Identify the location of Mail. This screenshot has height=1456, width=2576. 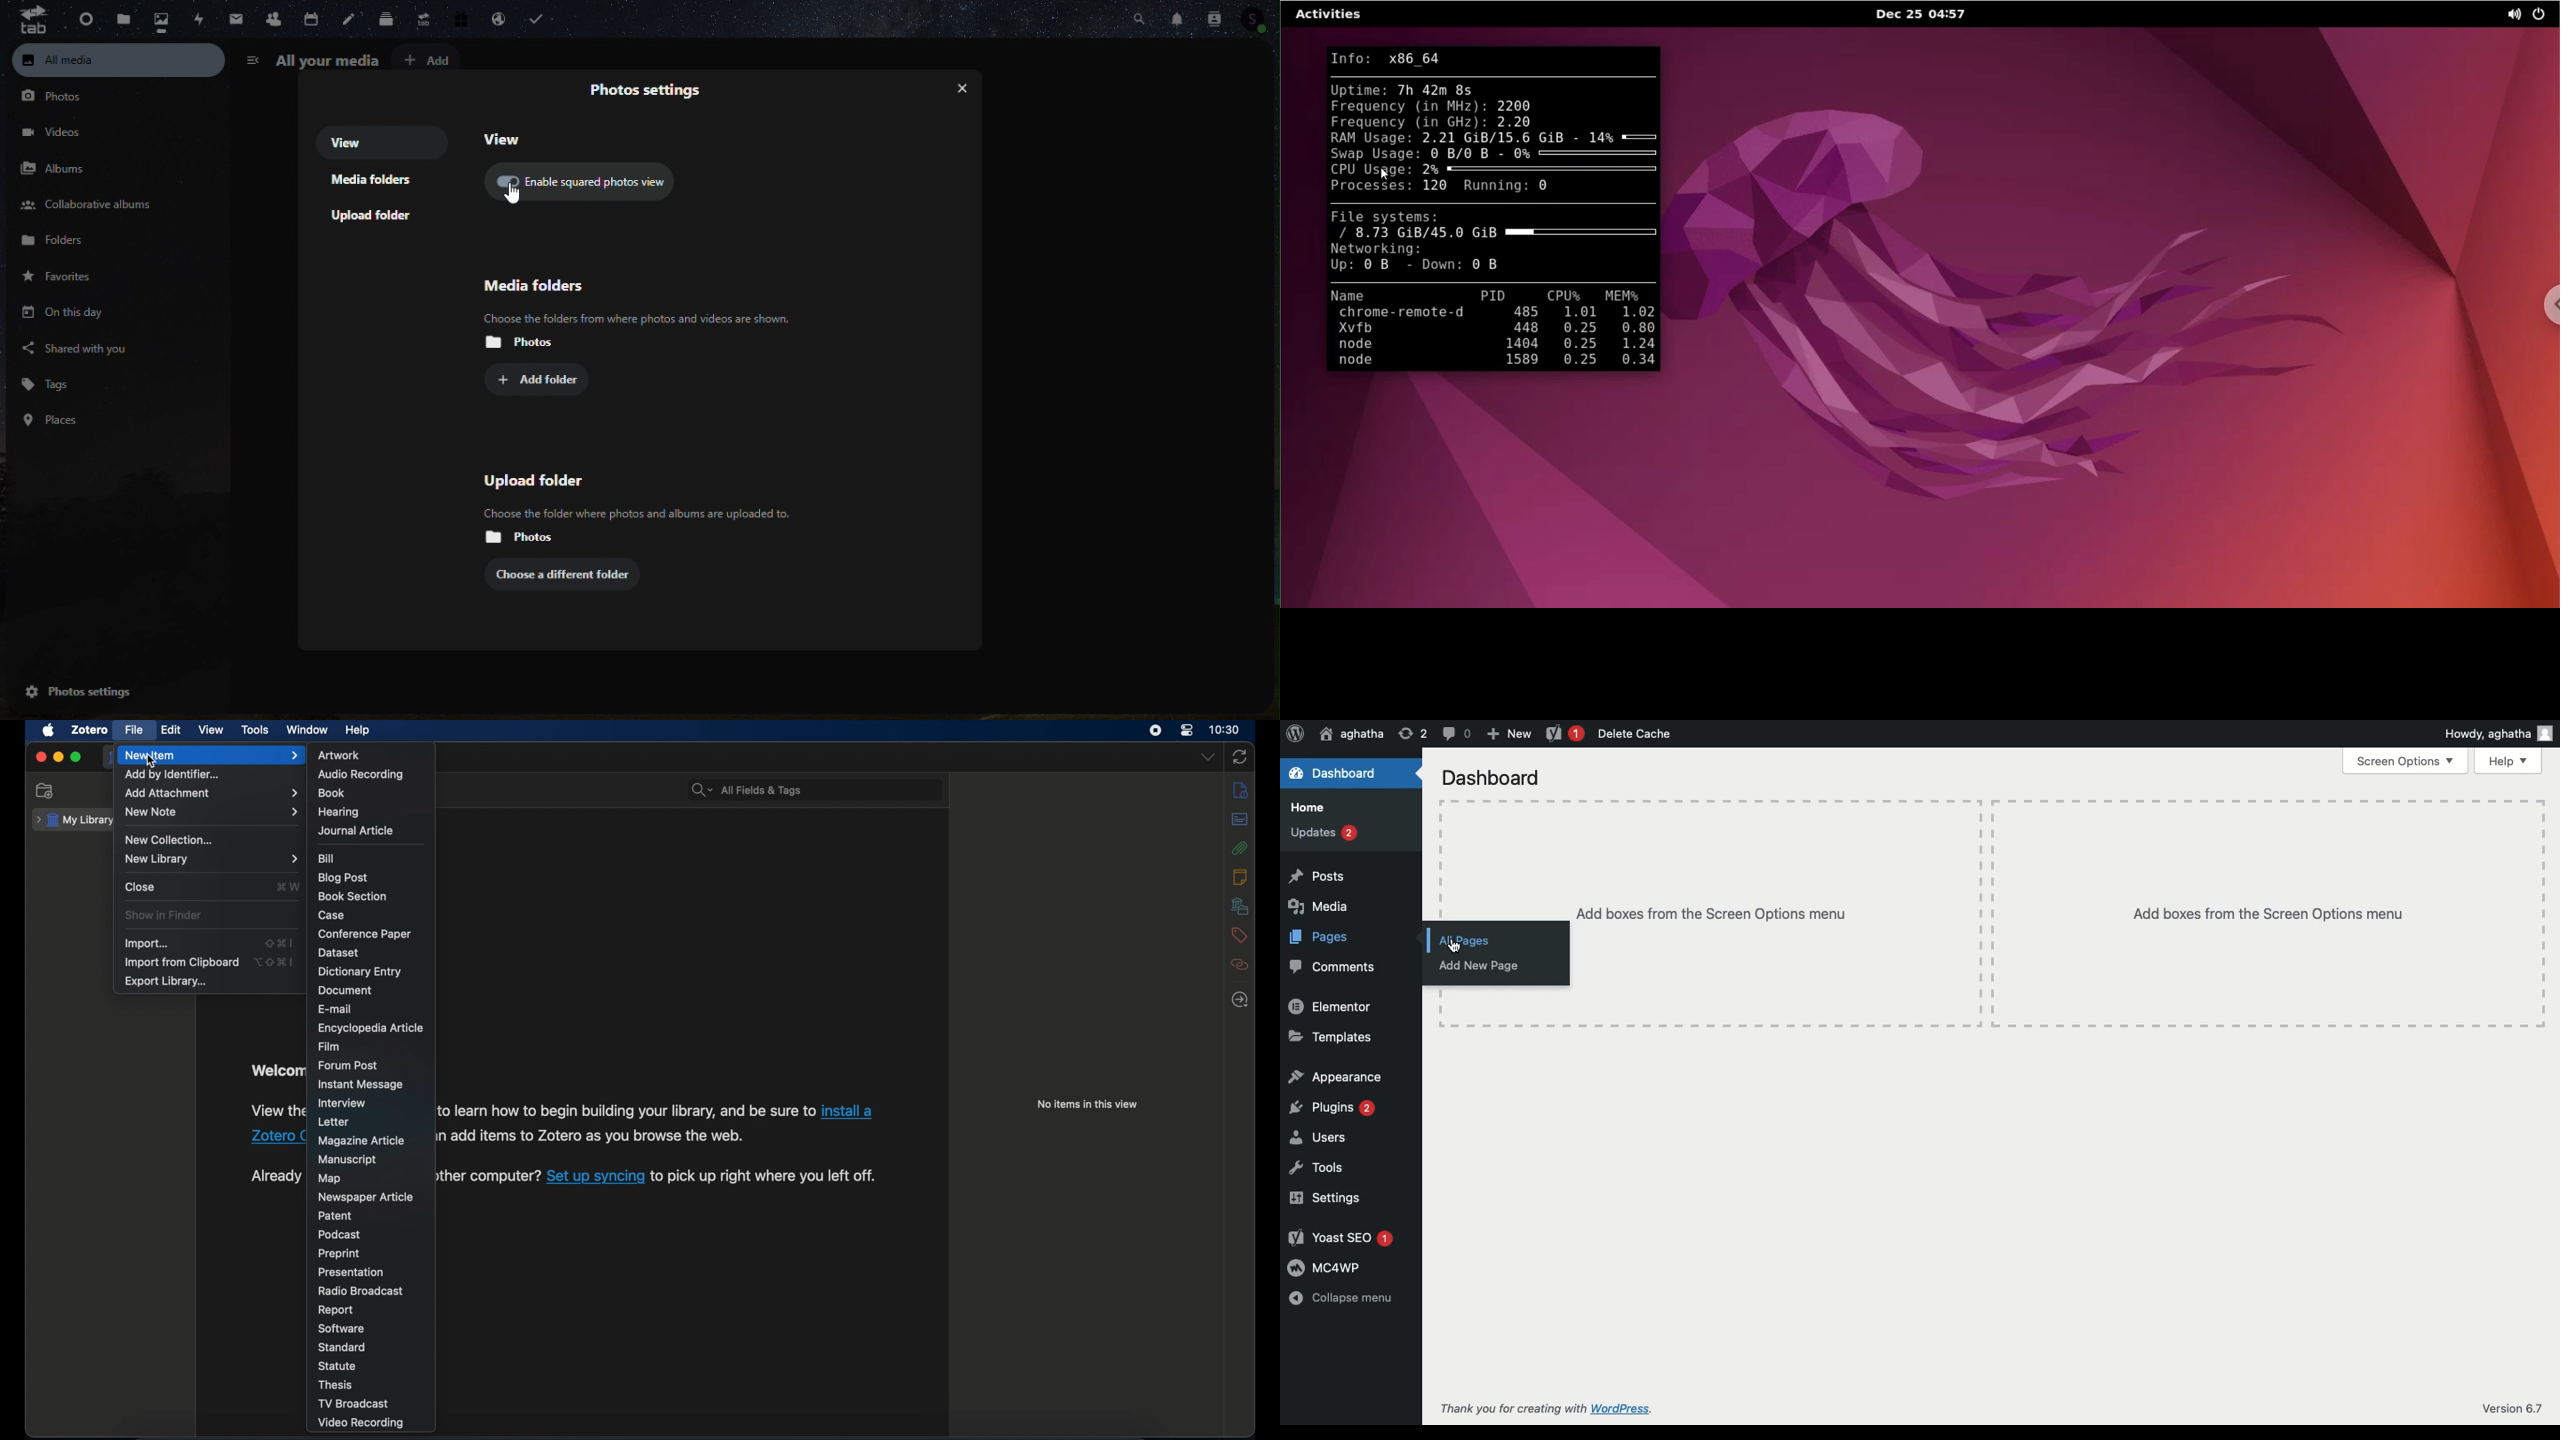
(233, 19).